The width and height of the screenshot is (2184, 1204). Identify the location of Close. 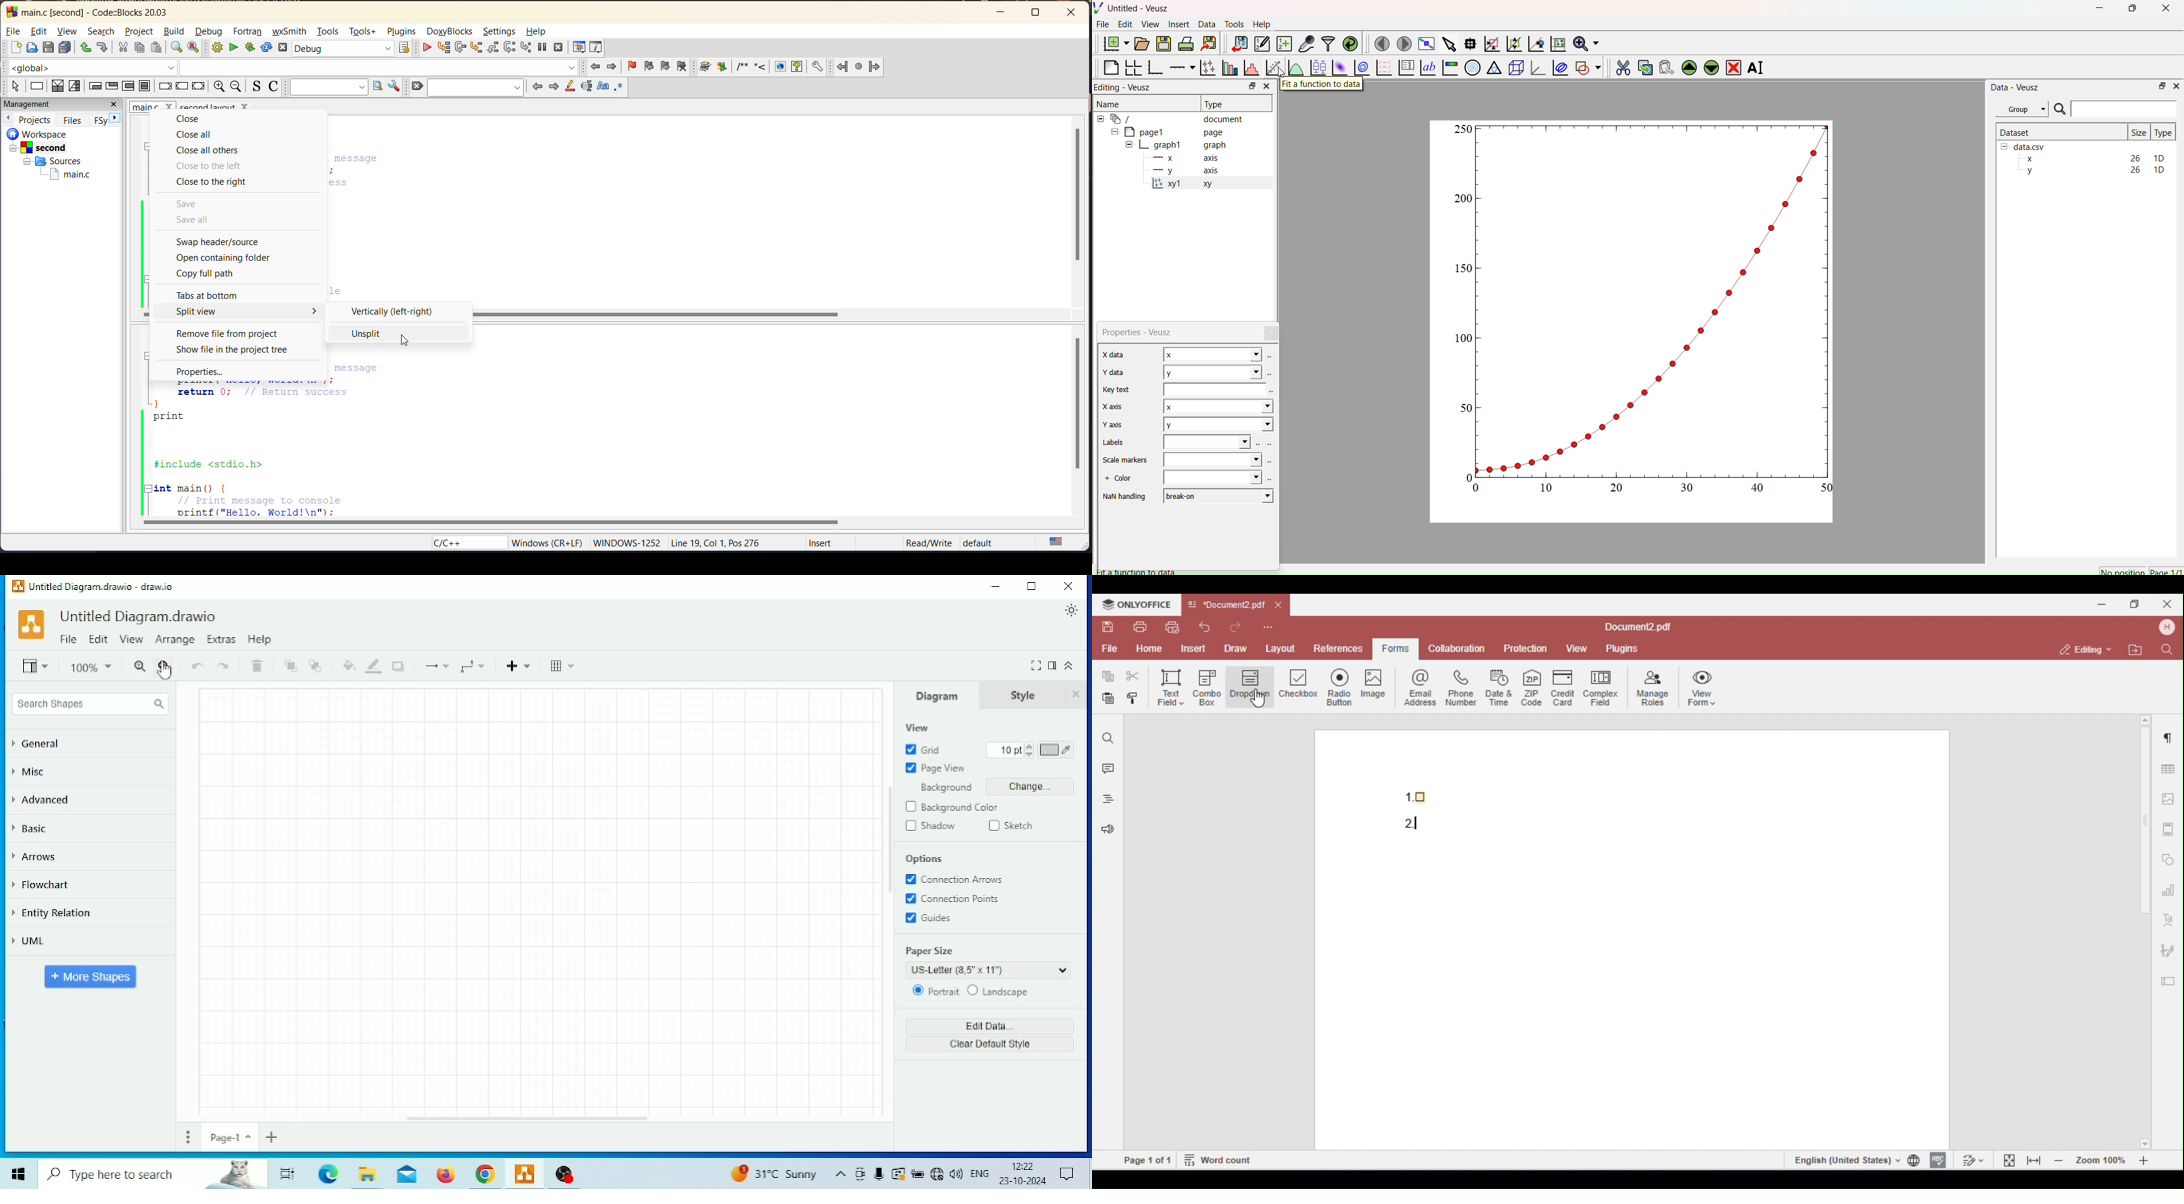
(2175, 85).